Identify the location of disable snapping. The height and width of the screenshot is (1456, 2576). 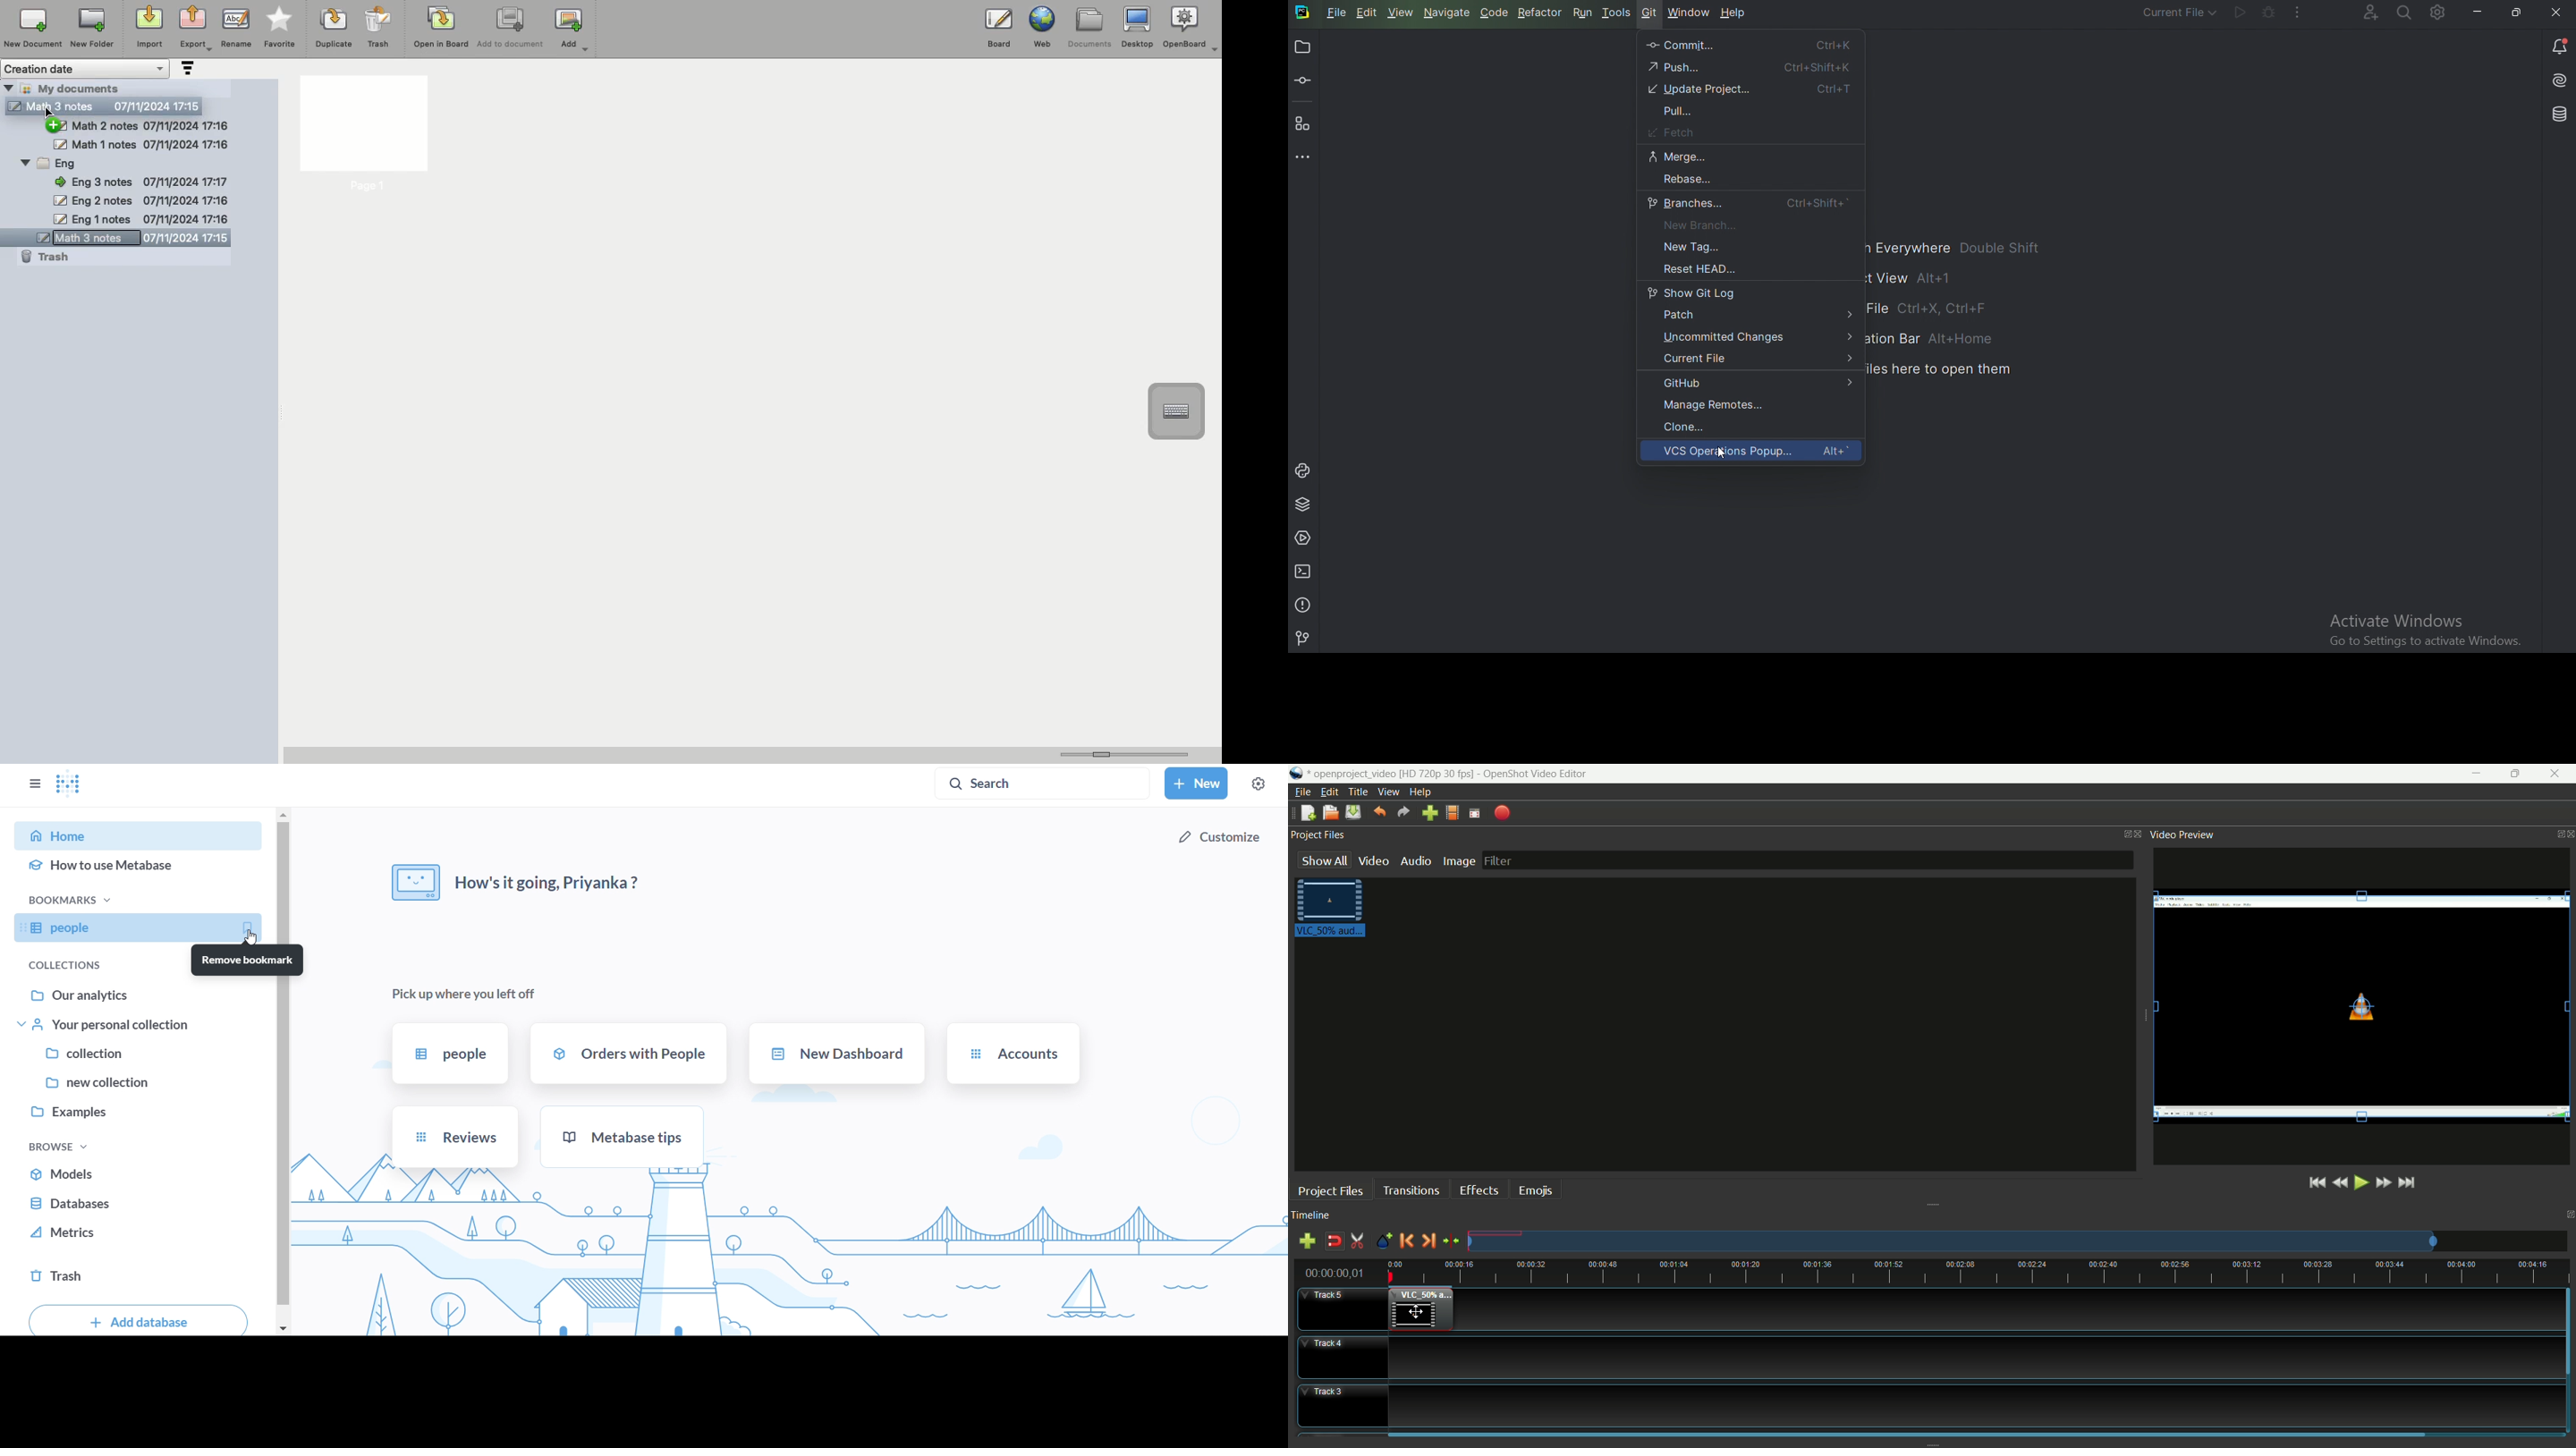
(1334, 1241).